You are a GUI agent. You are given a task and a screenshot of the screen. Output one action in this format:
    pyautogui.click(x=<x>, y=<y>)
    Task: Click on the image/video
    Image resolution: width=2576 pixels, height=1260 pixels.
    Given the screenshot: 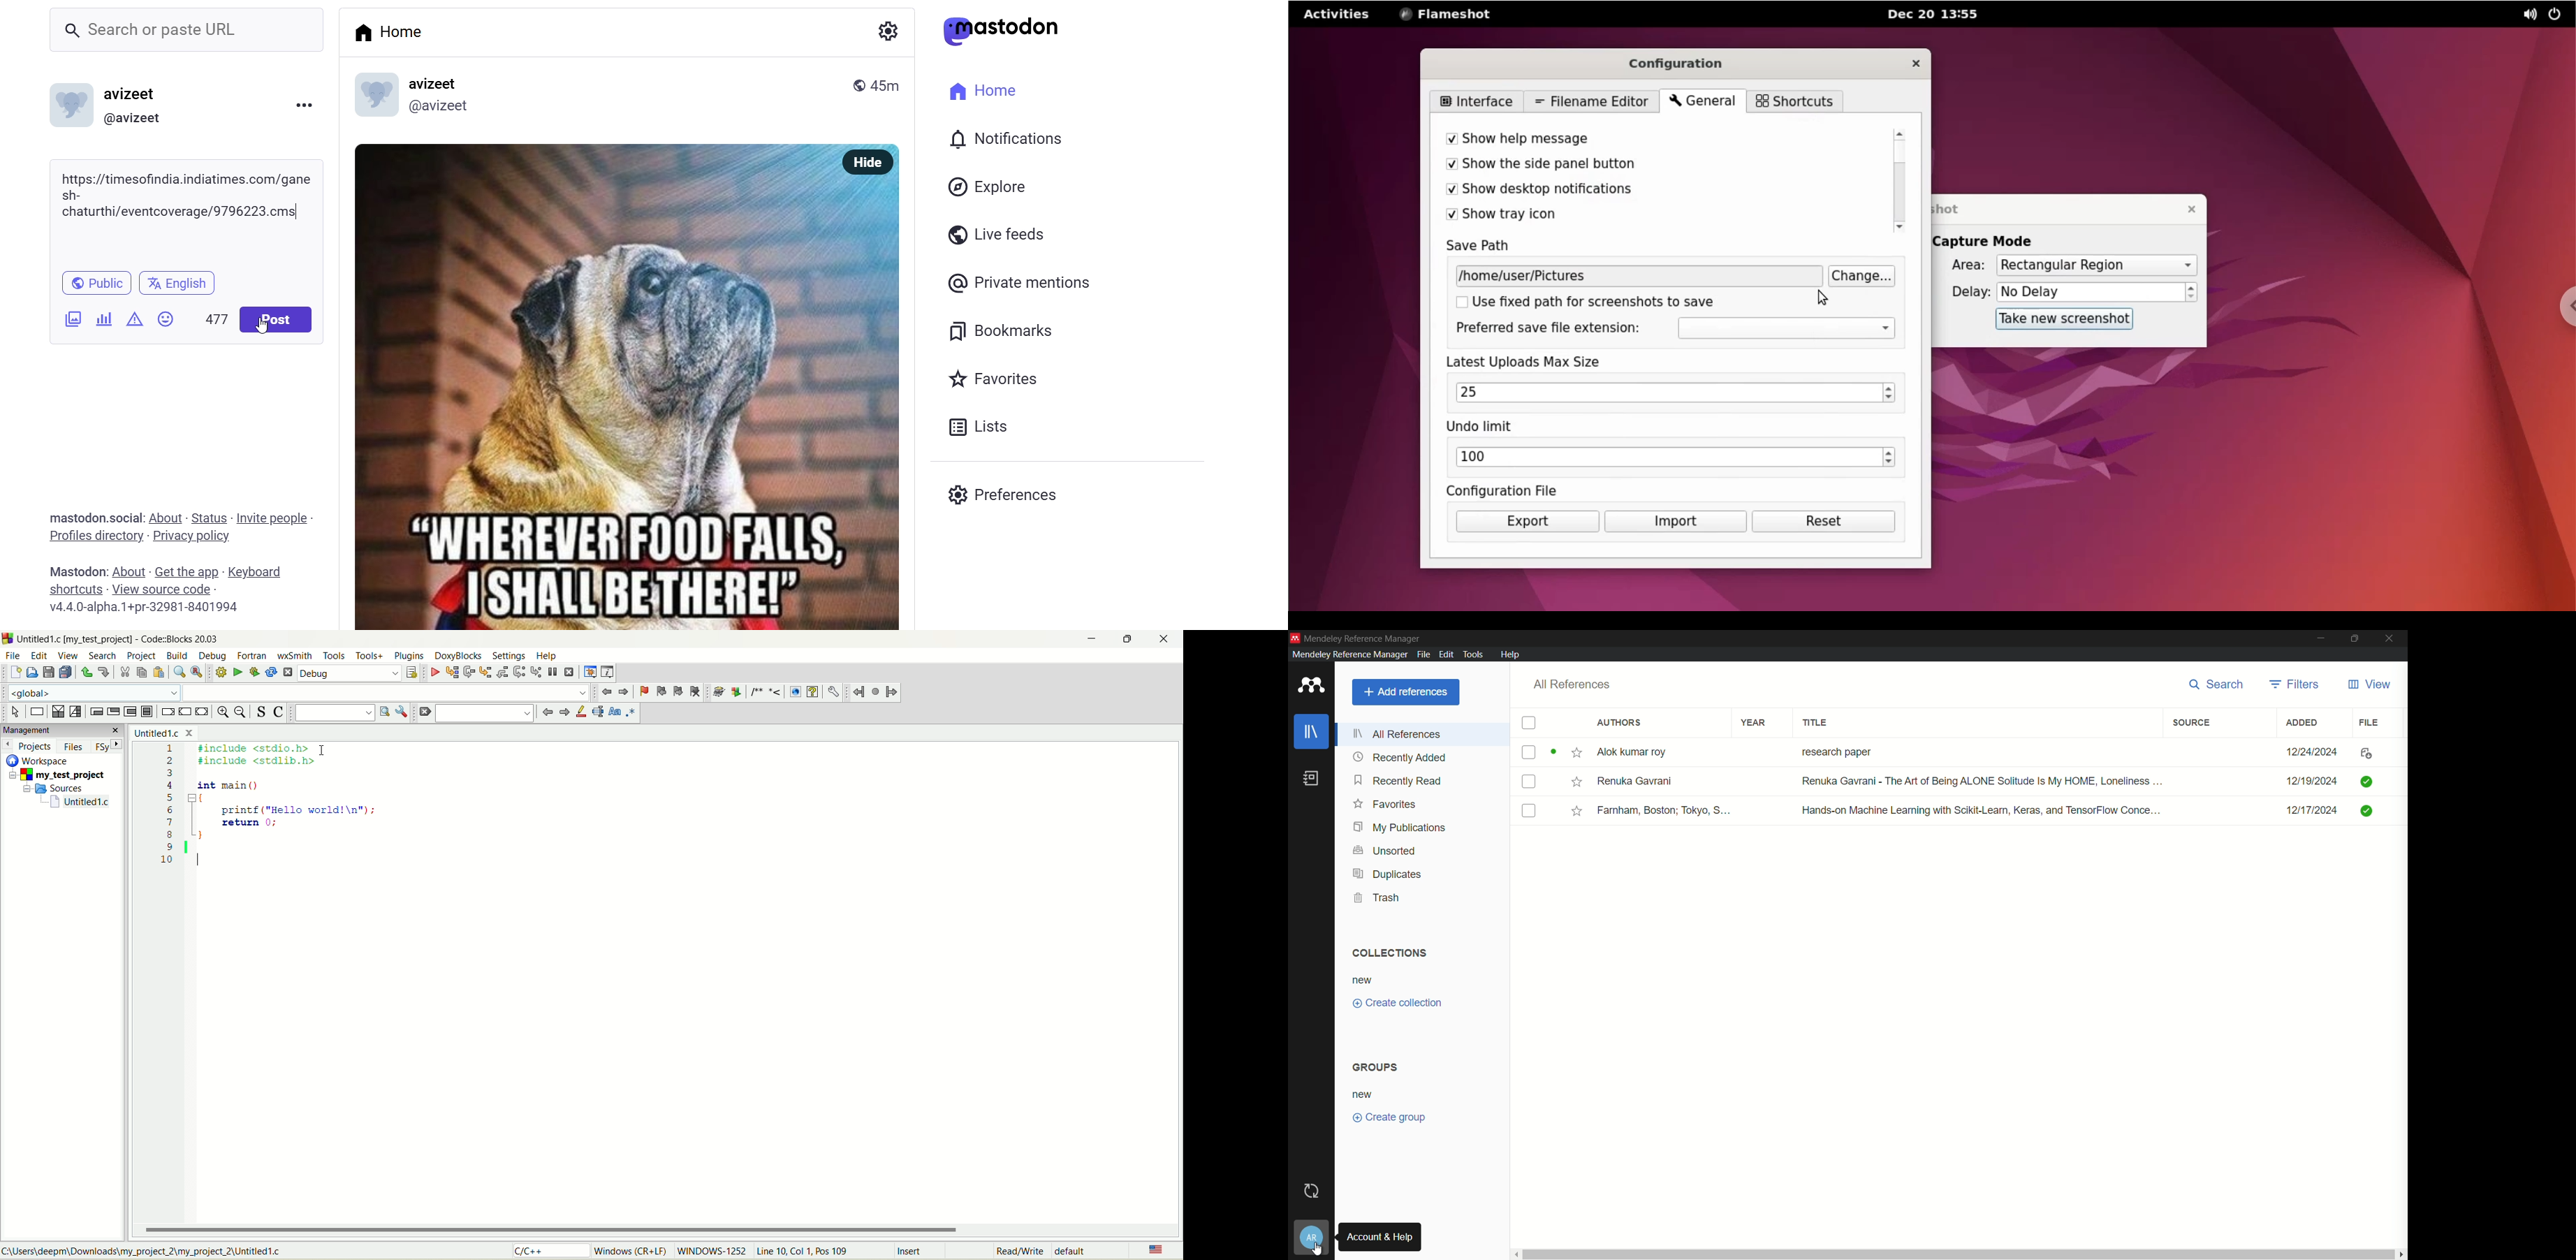 What is the action you would take?
    pyautogui.click(x=74, y=317)
    